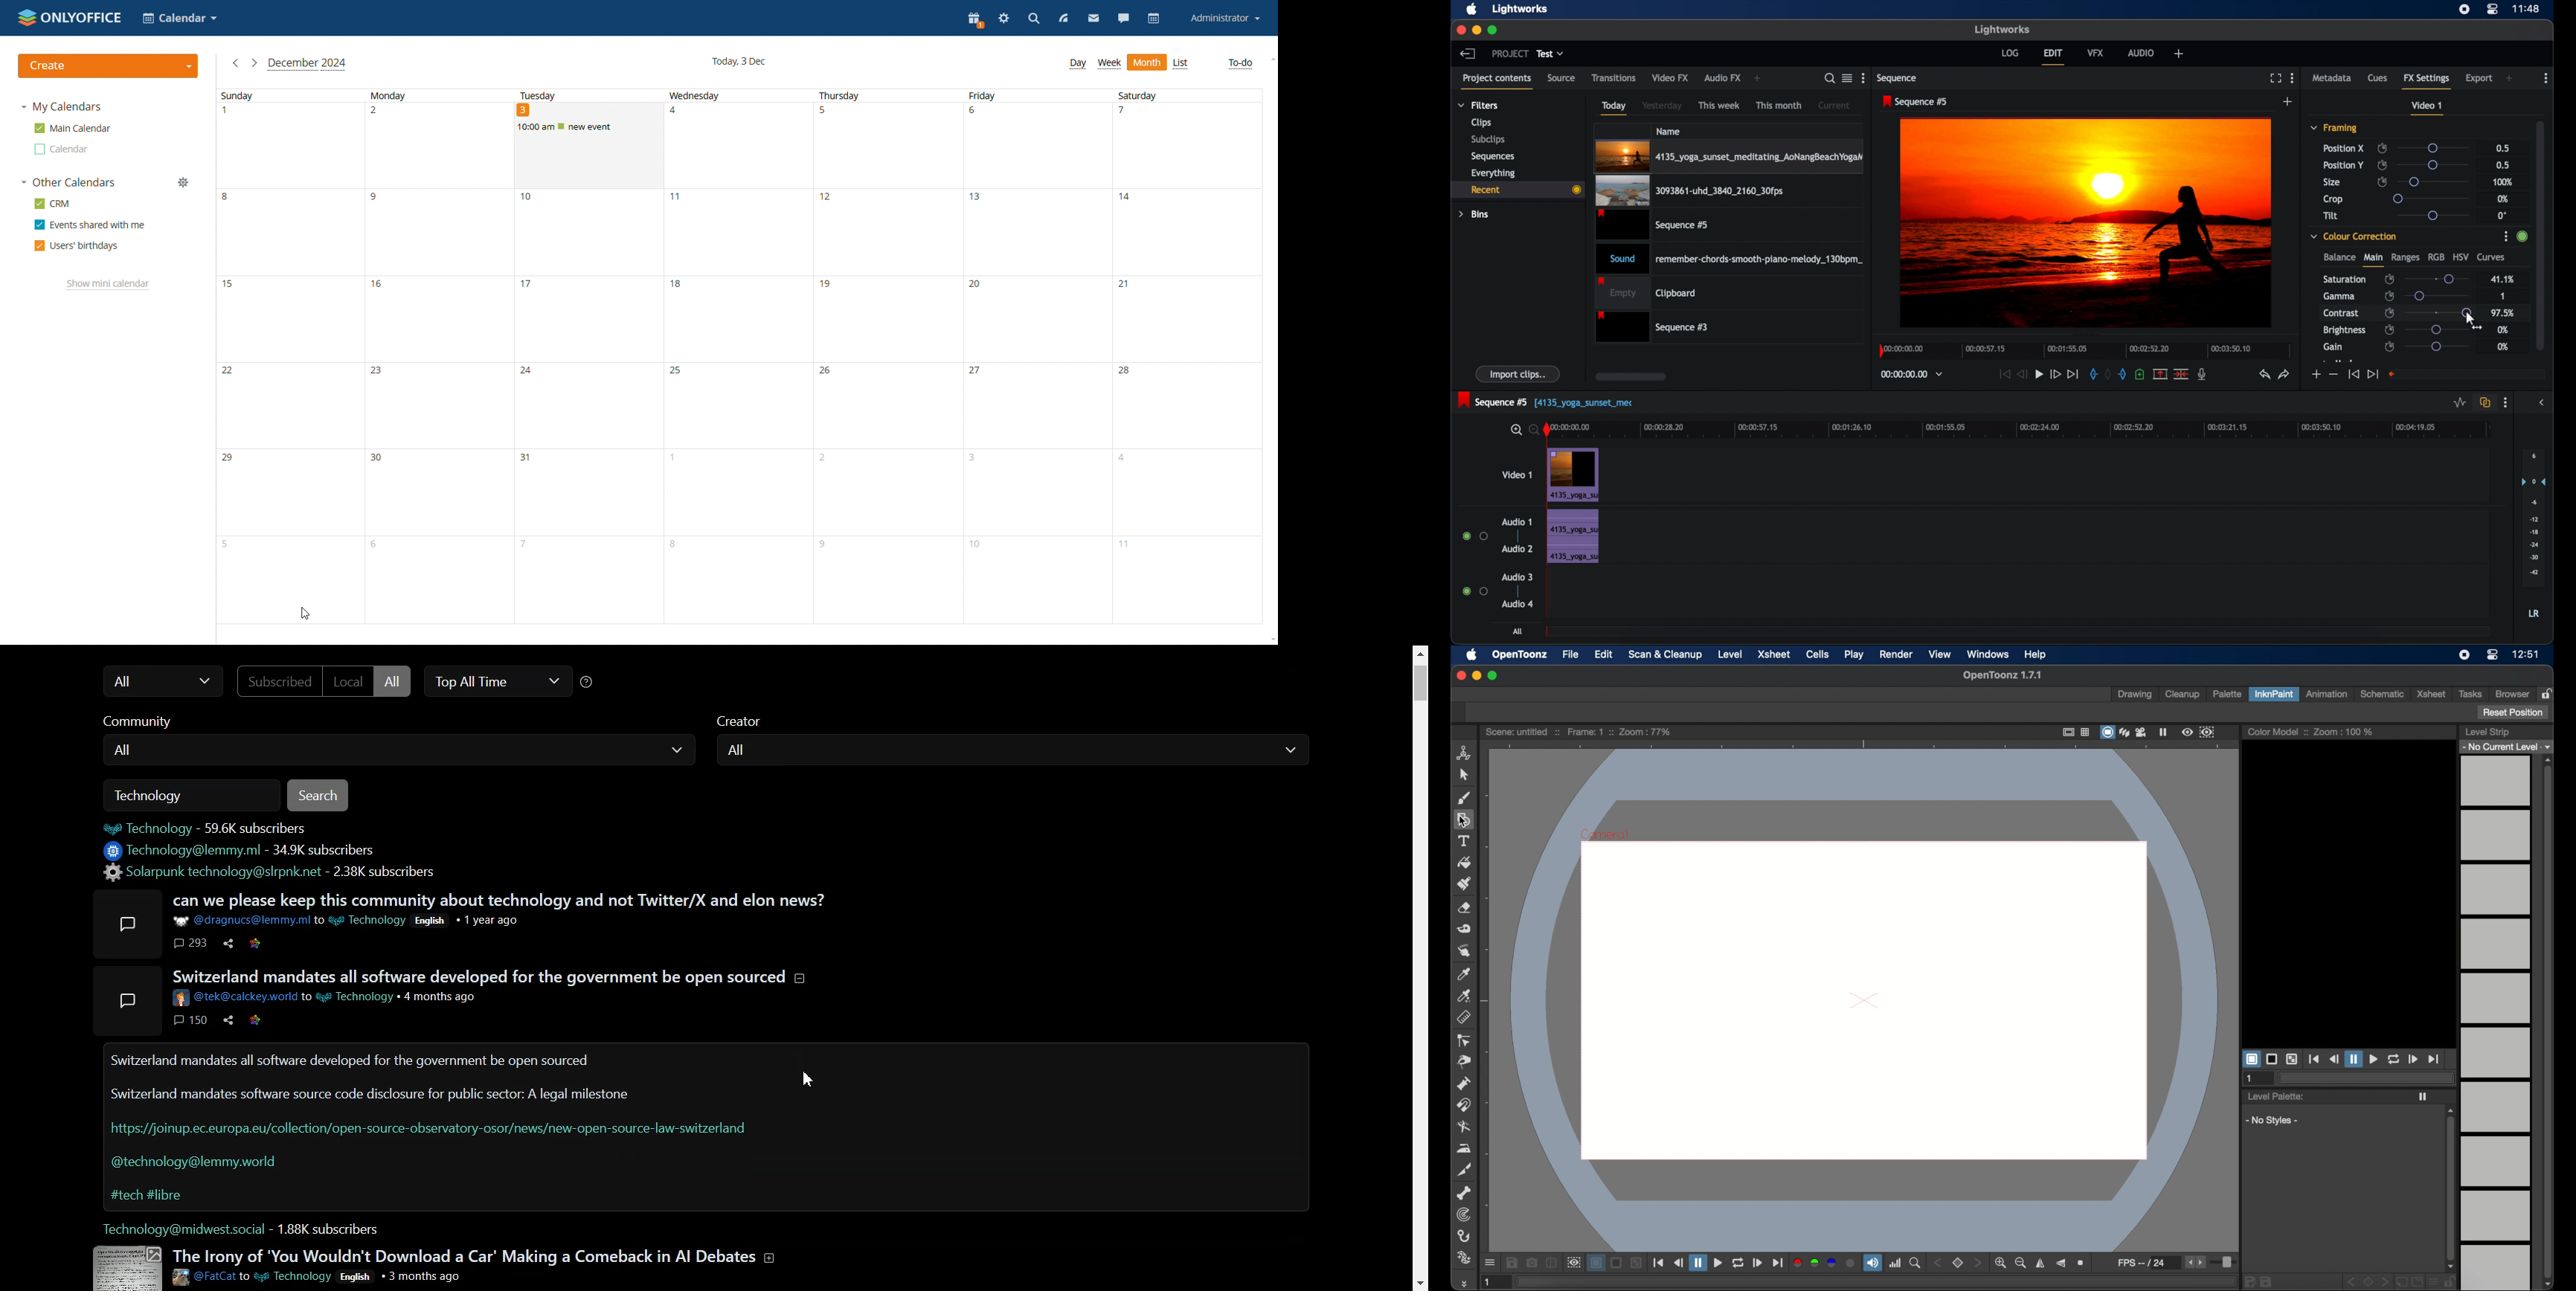  Describe the element at coordinates (1463, 1041) in the screenshot. I see `ontrol point editor tool` at that location.